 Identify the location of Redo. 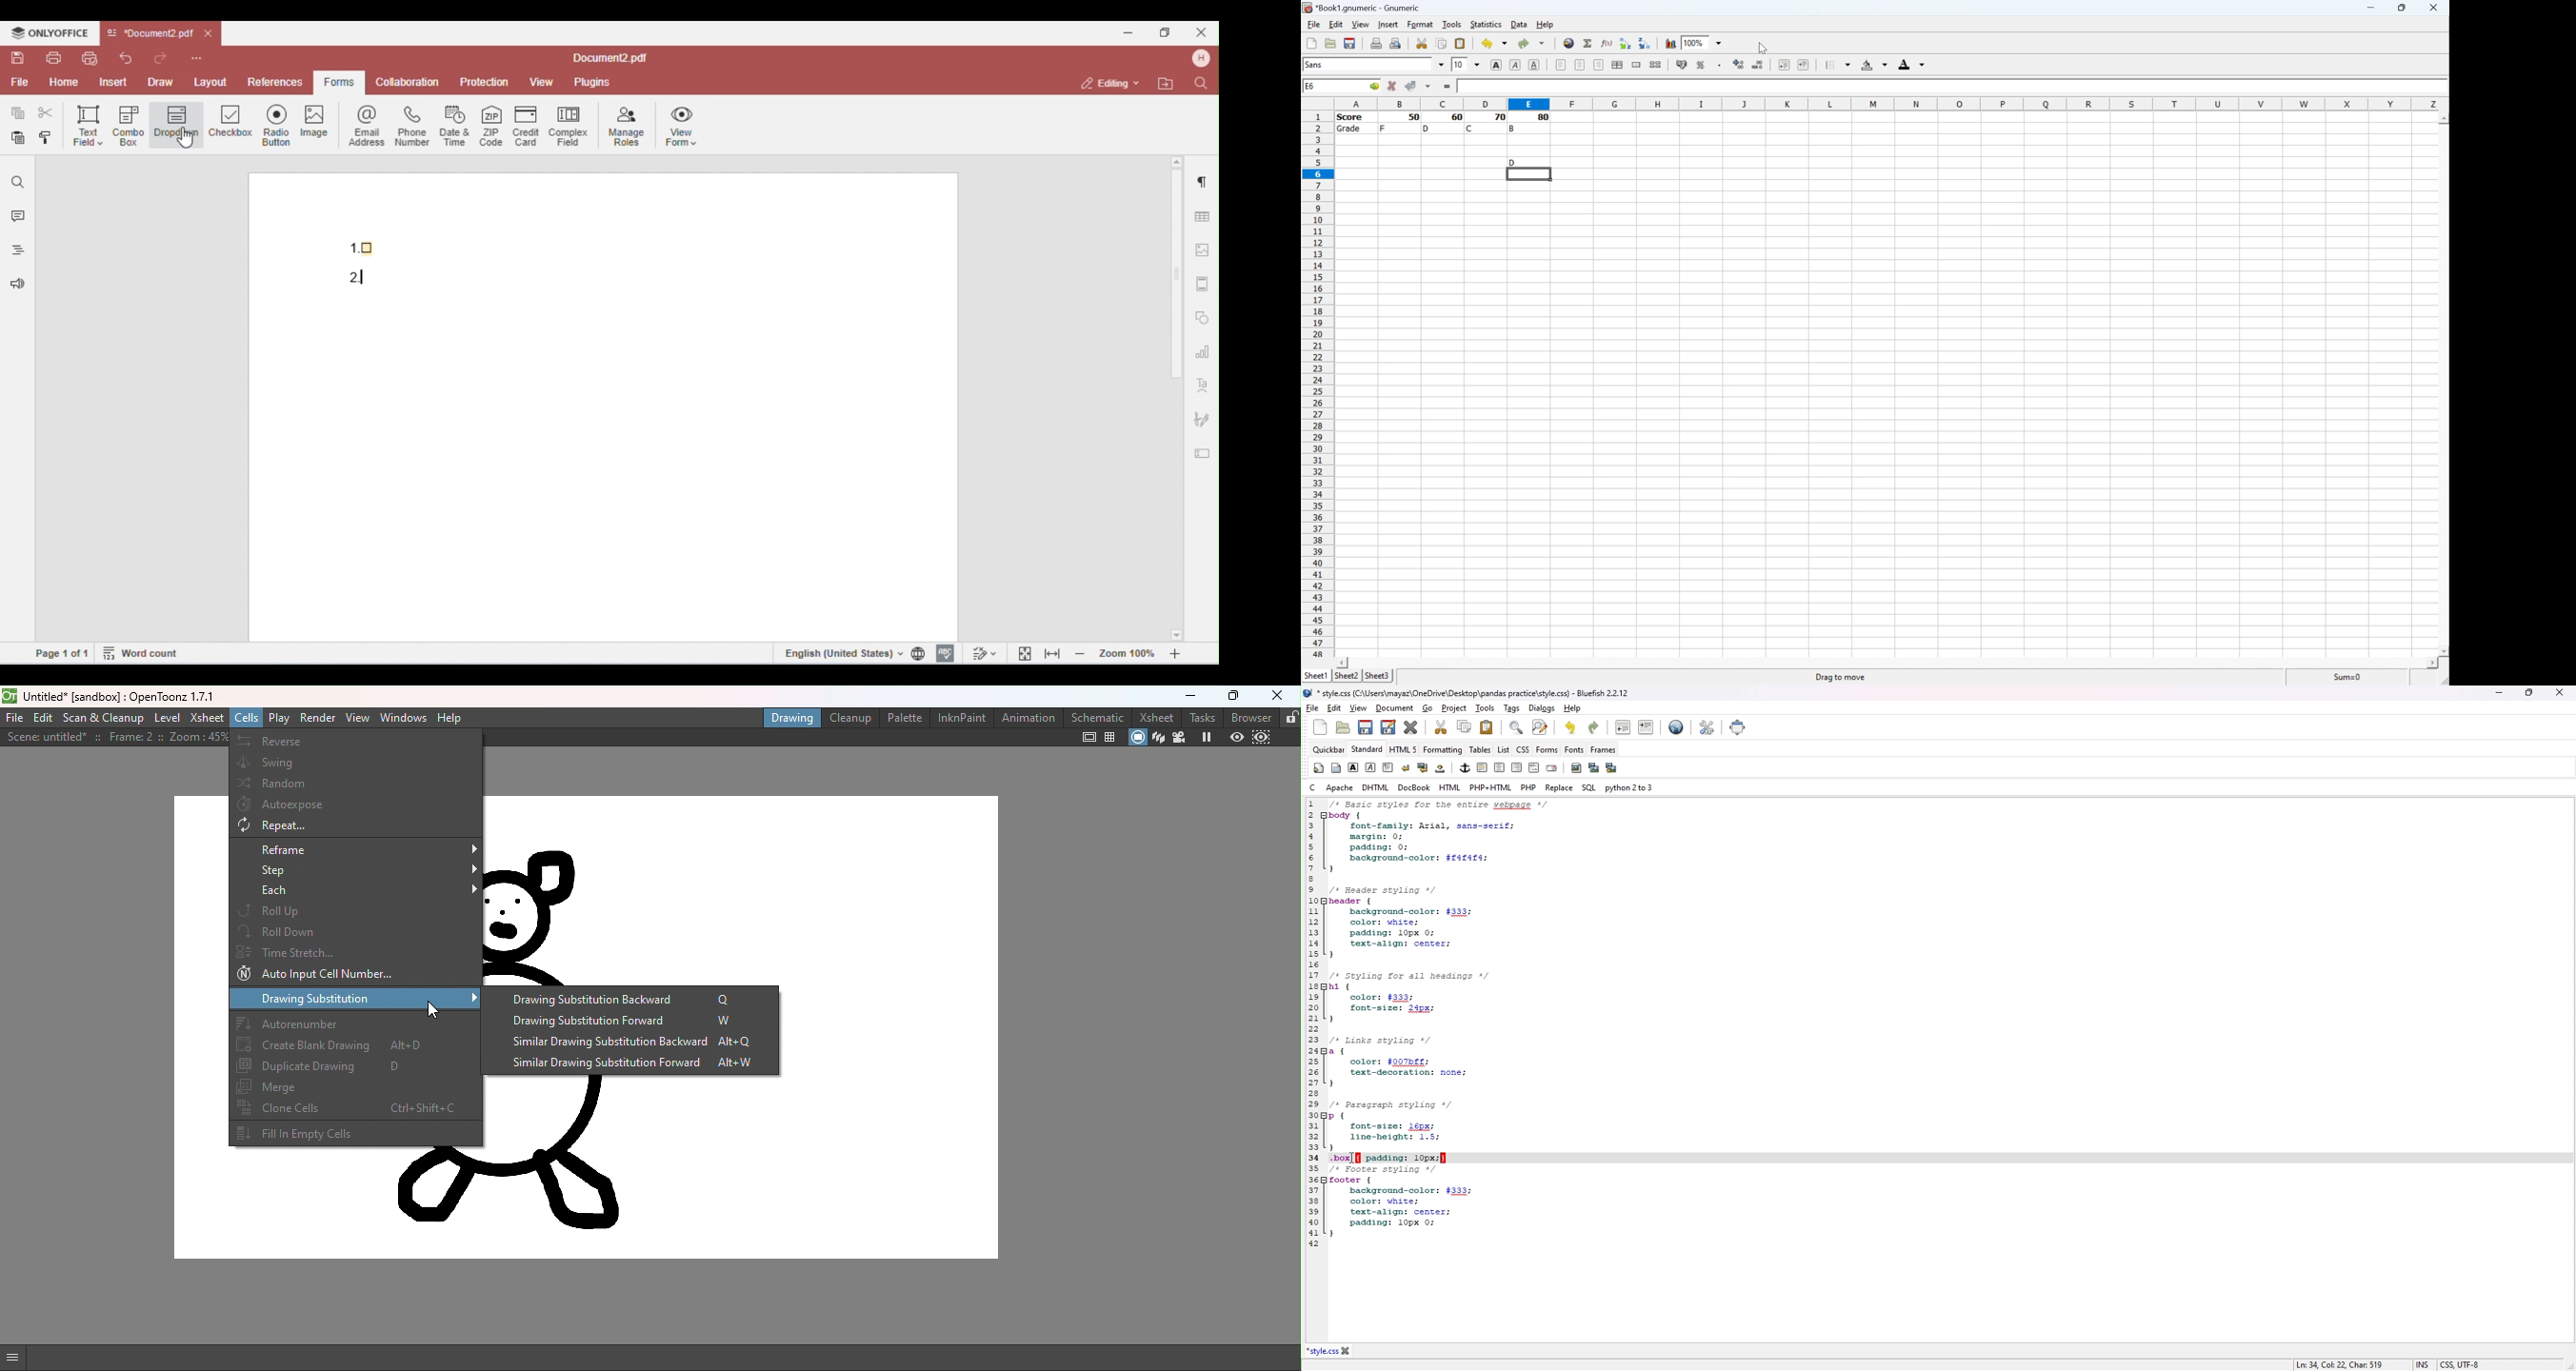
(1533, 44).